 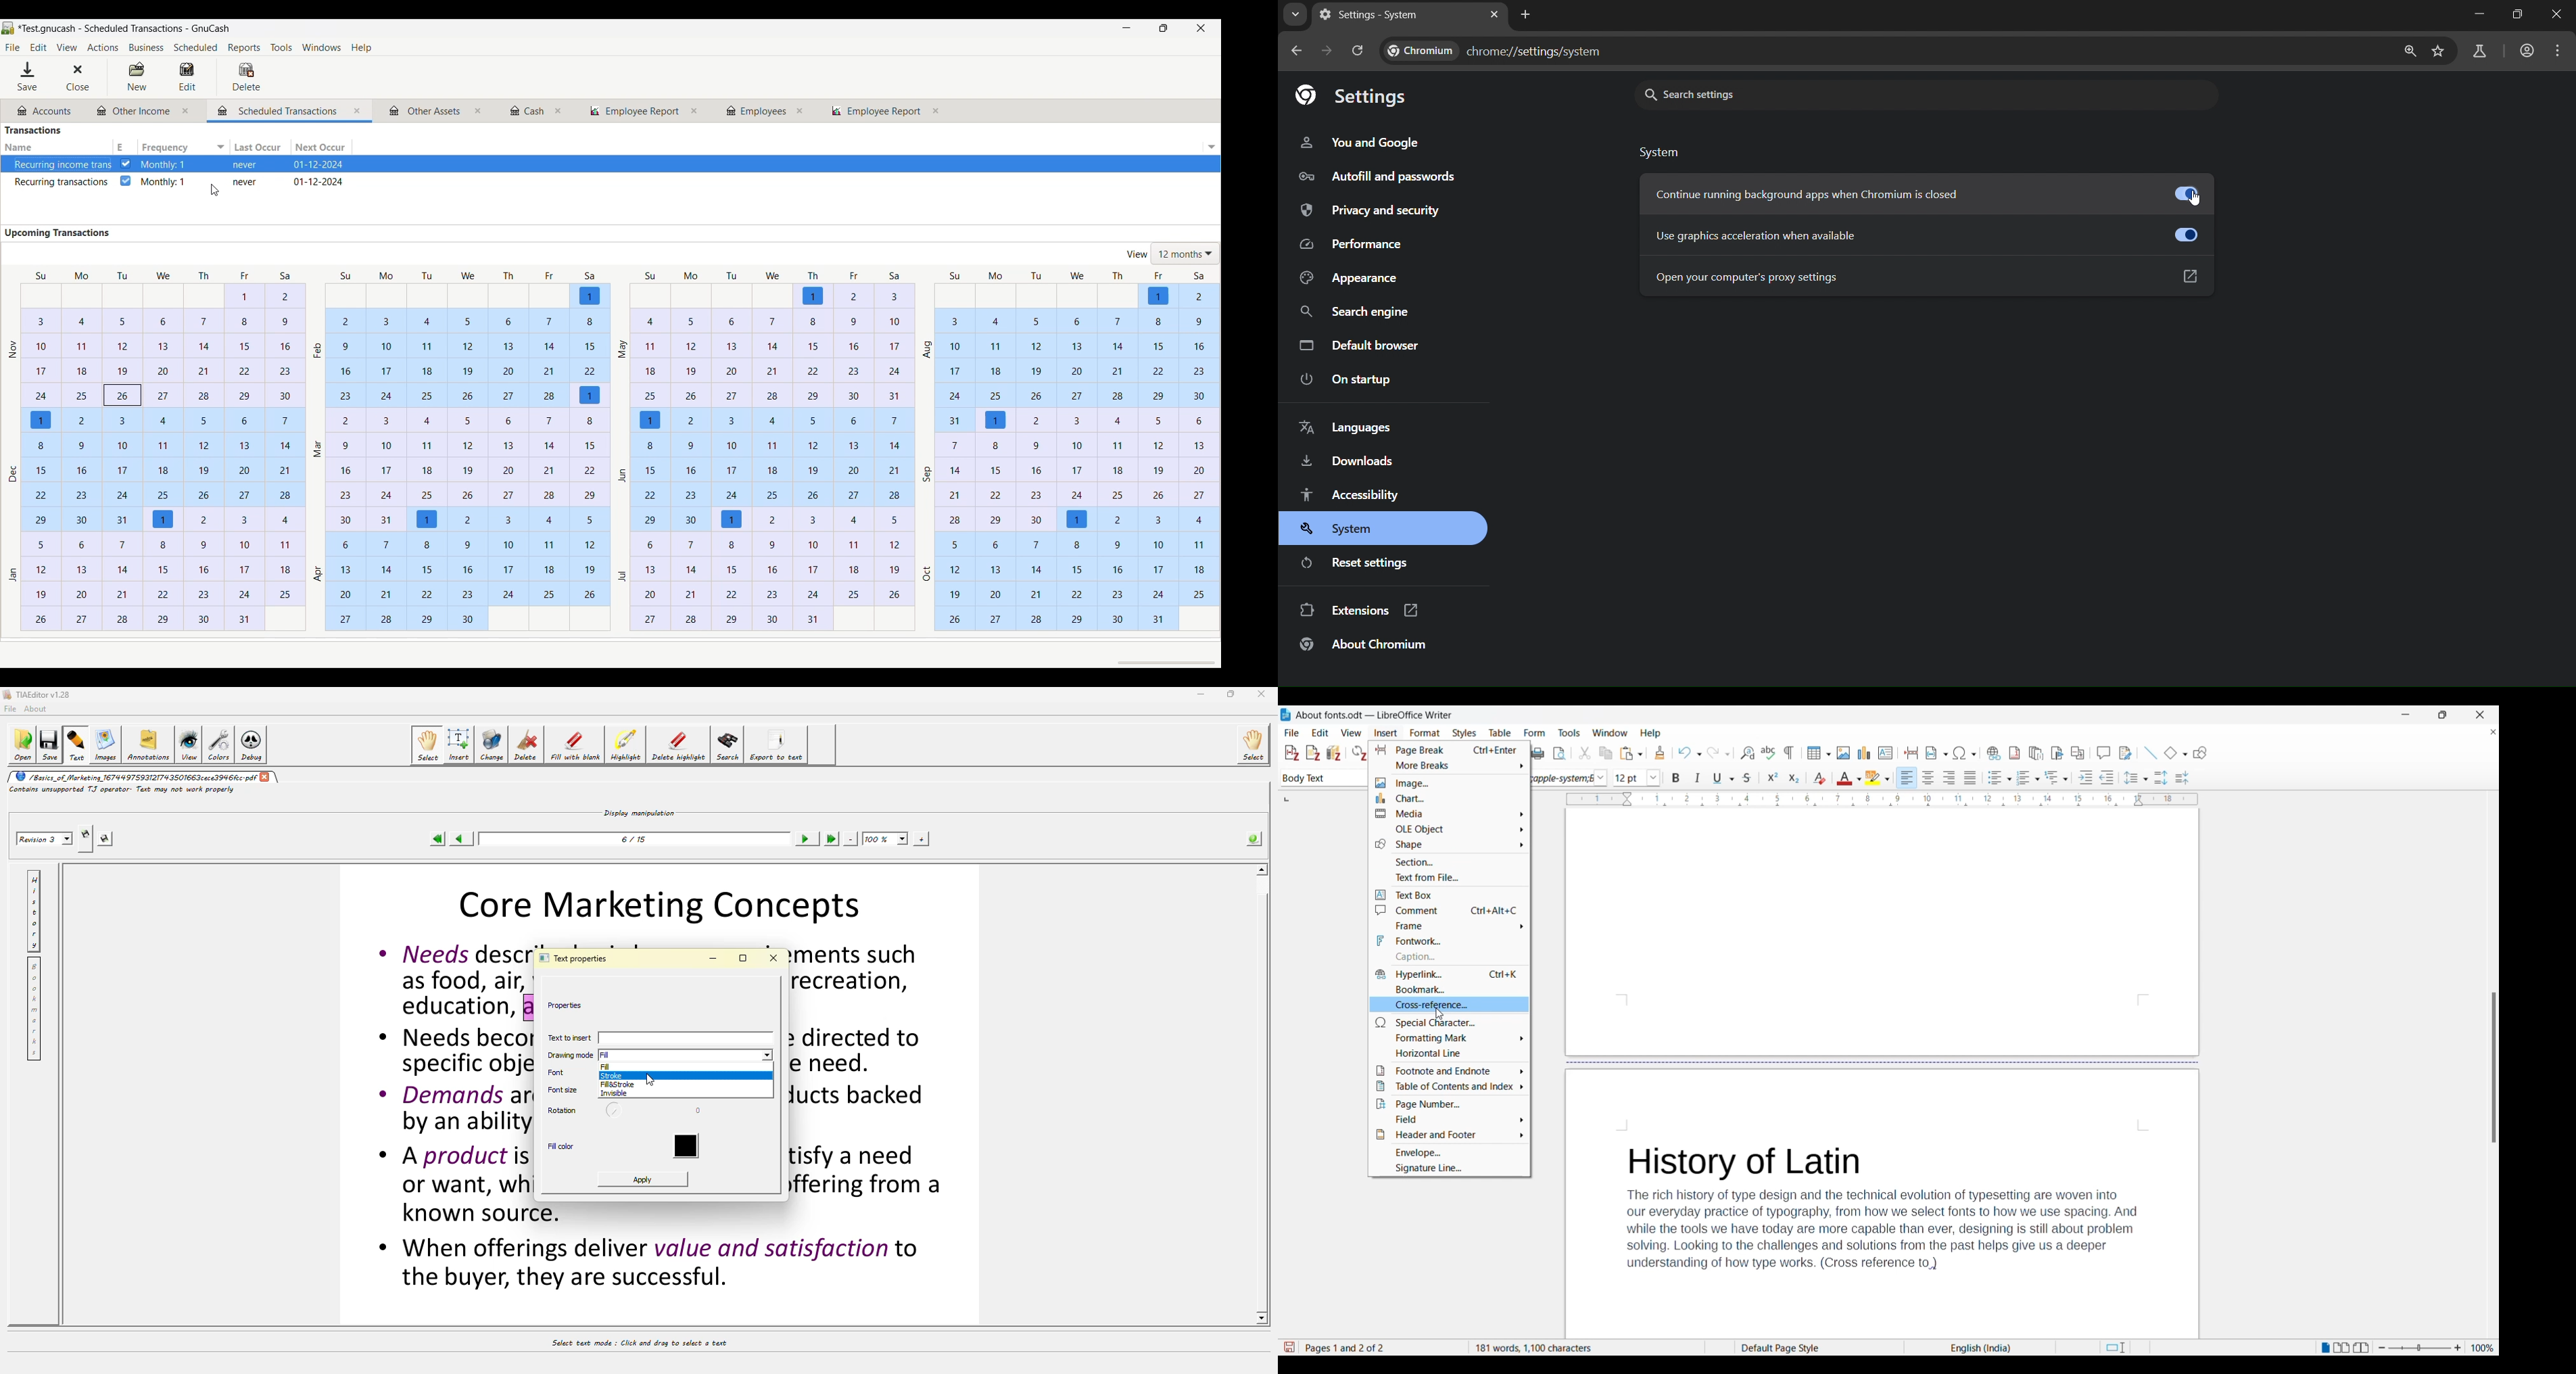 What do you see at coordinates (59, 233) in the screenshot?
I see `Section title` at bounding box center [59, 233].